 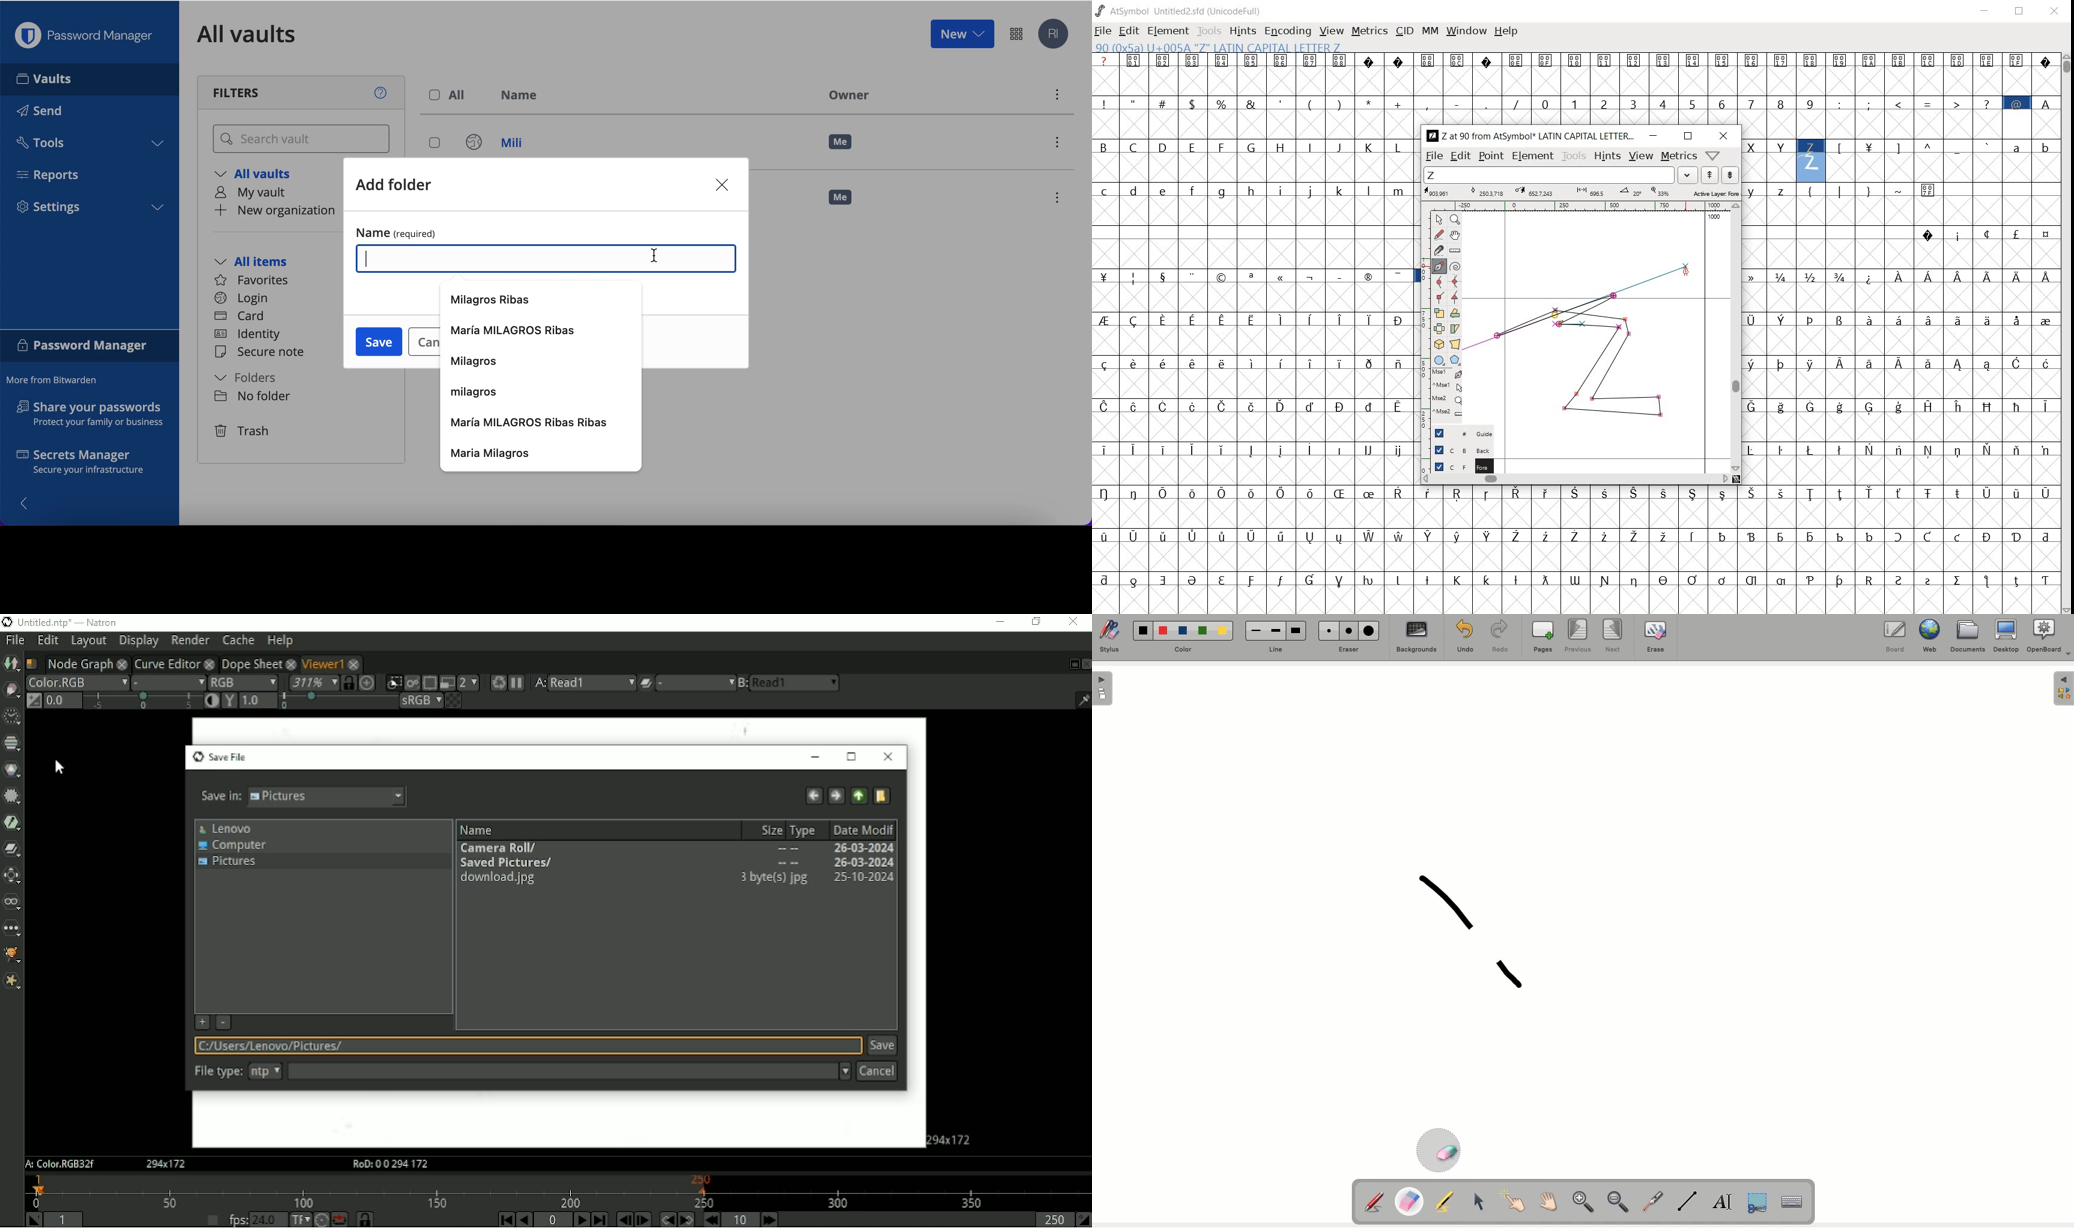 What do you see at coordinates (1547, 1202) in the screenshot?
I see `Grab` at bounding box center [1547, 1202].